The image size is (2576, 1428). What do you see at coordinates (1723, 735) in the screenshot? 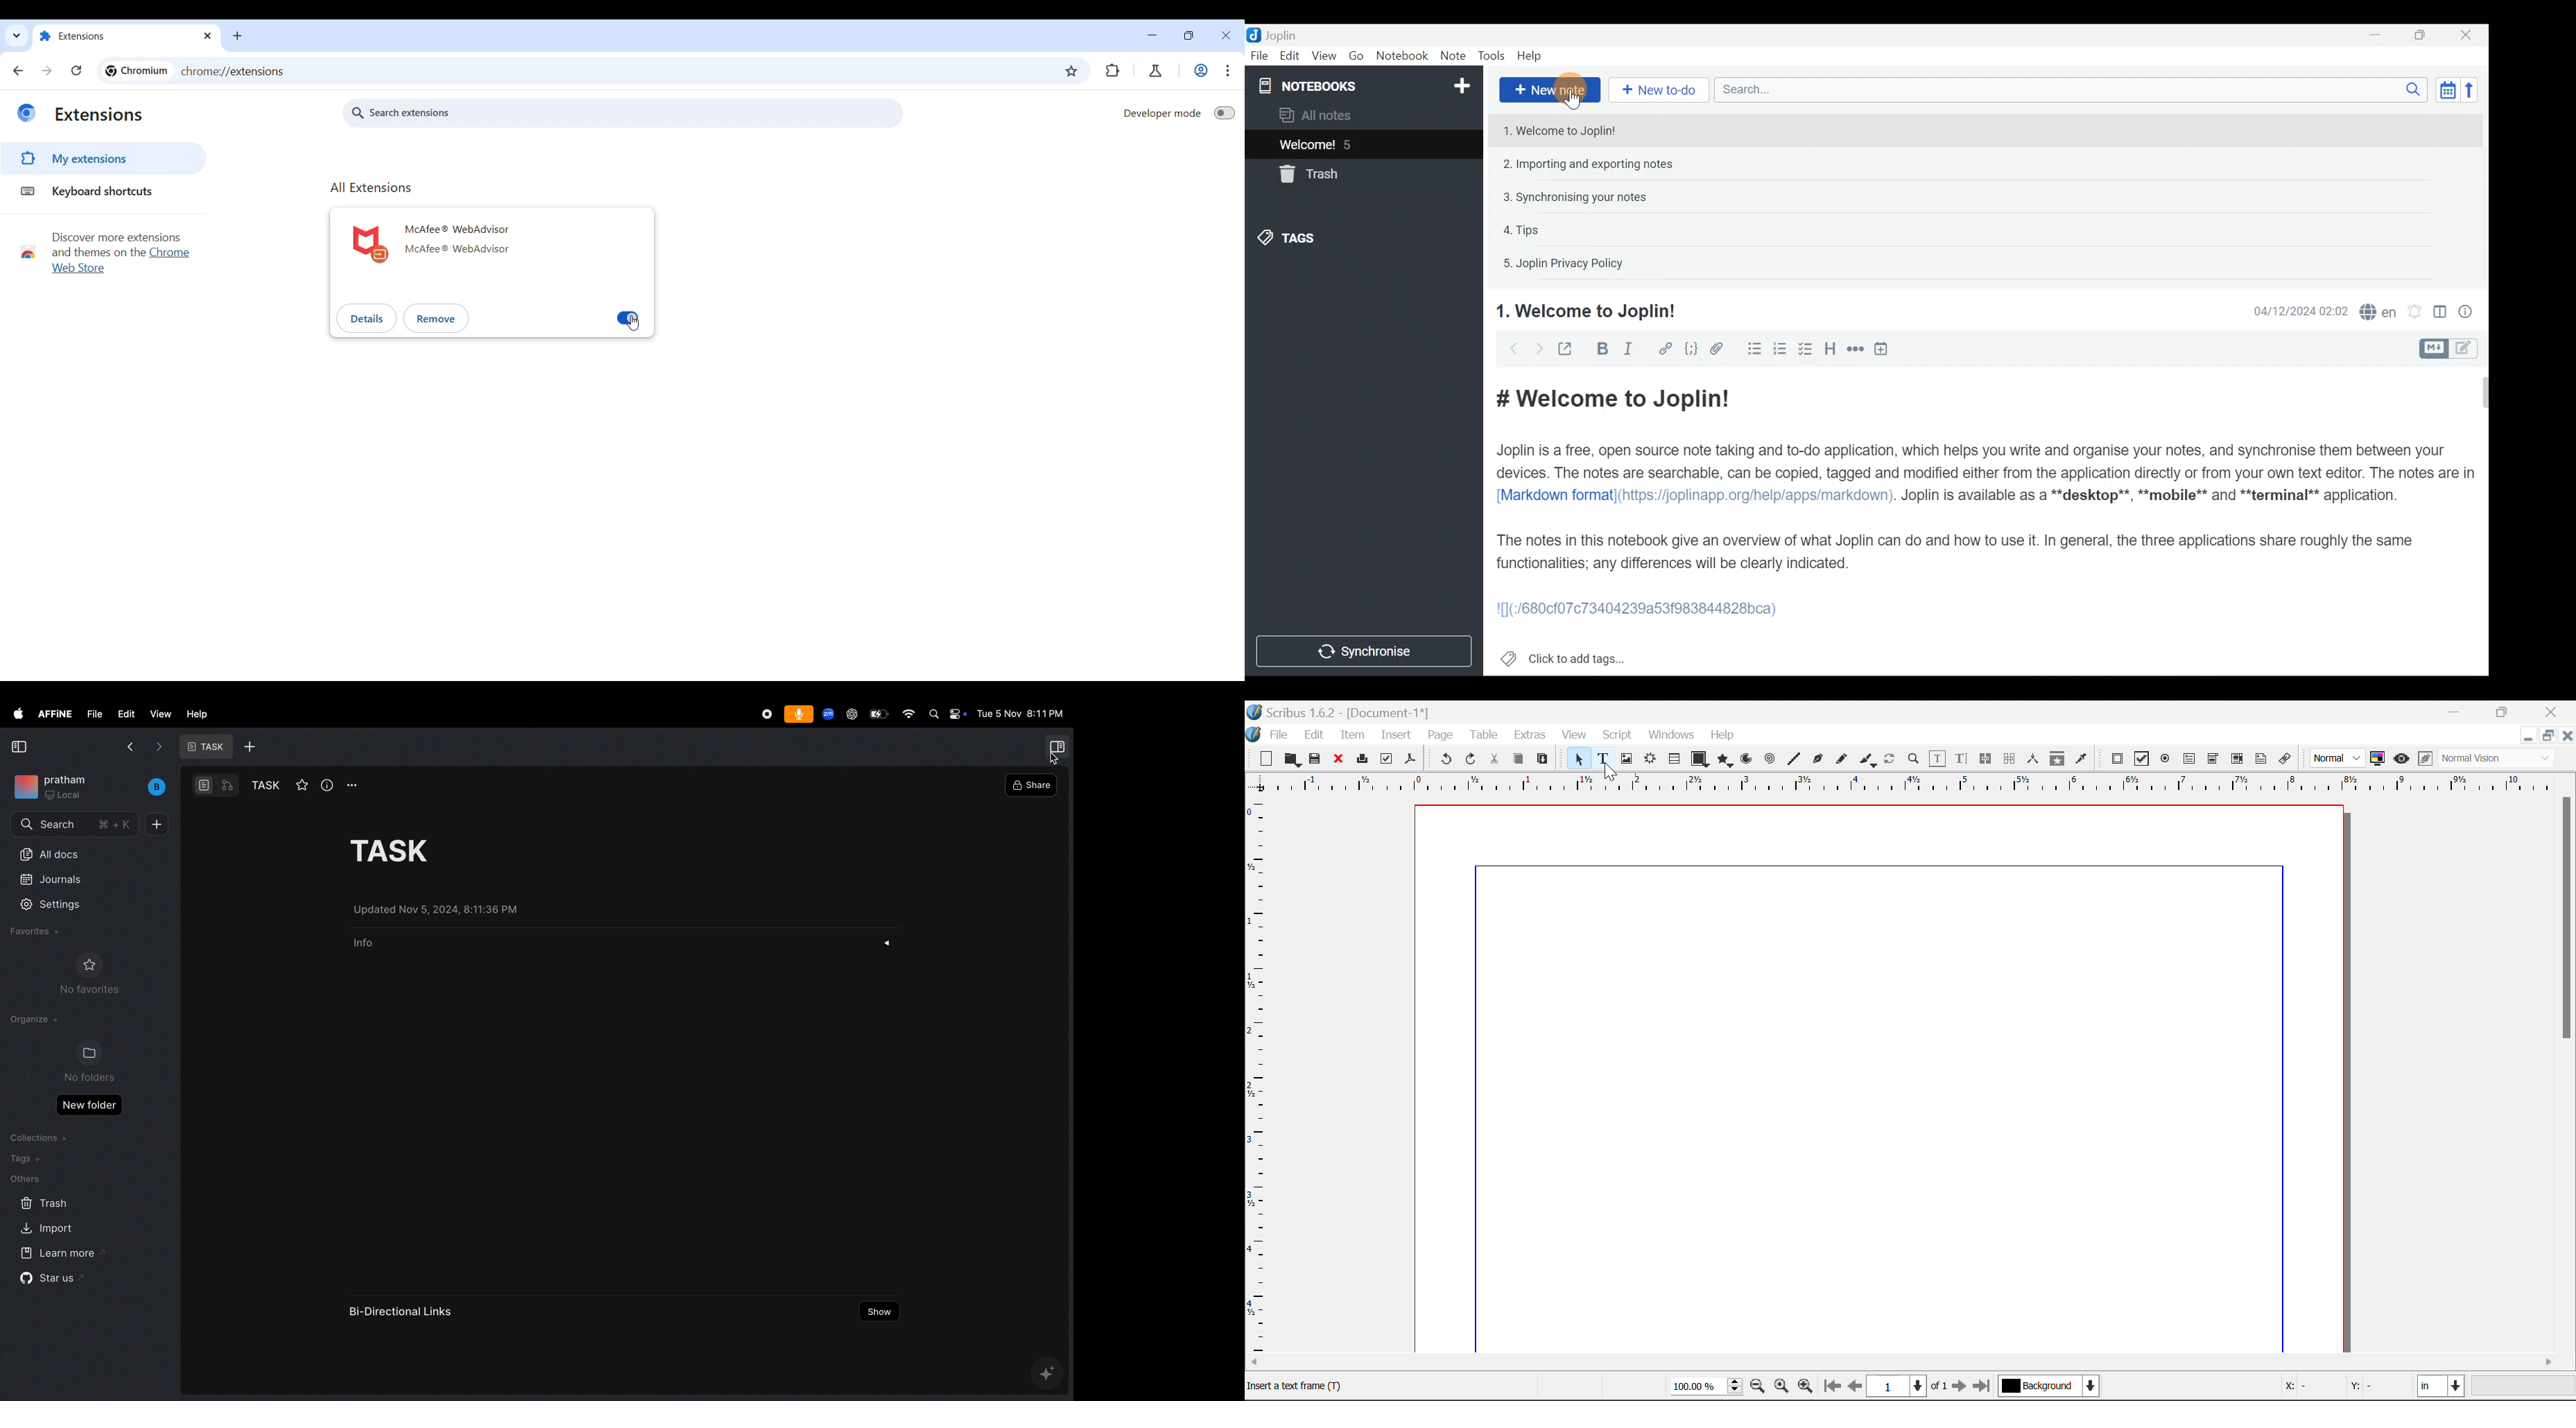
I see `Help` at bounding box center [1723, 735].